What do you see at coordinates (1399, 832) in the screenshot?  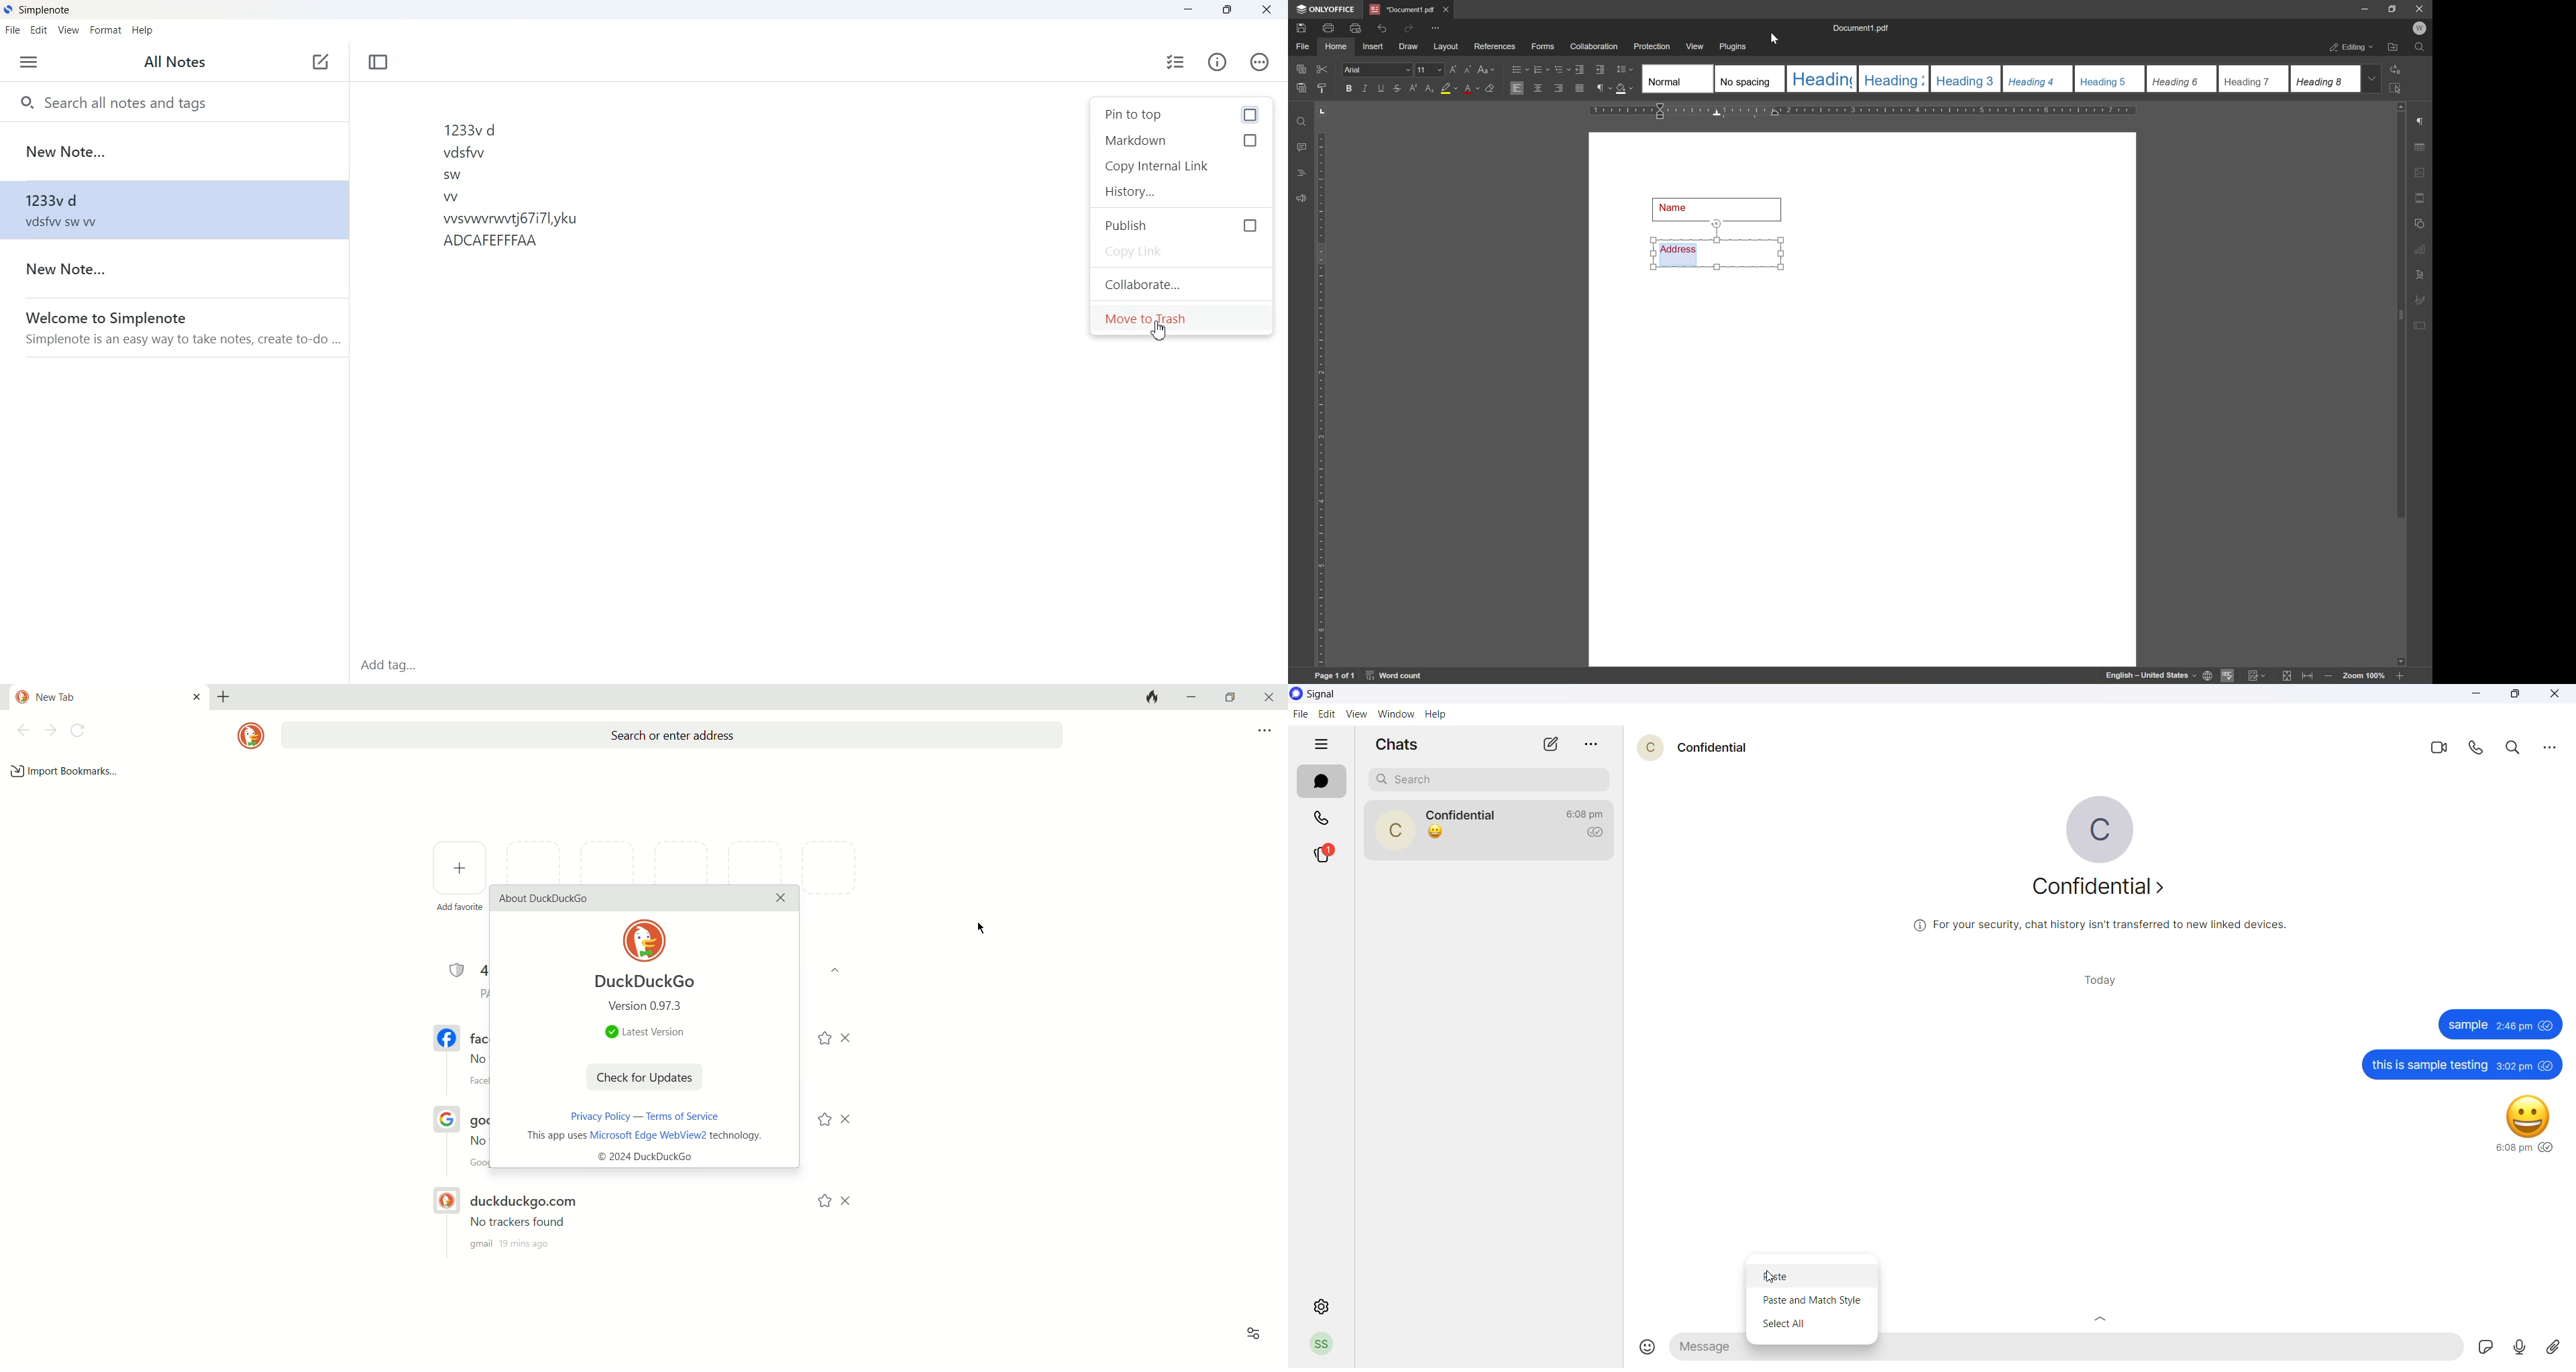 I see `contact profile picture` at bounding box center [1399, 832].